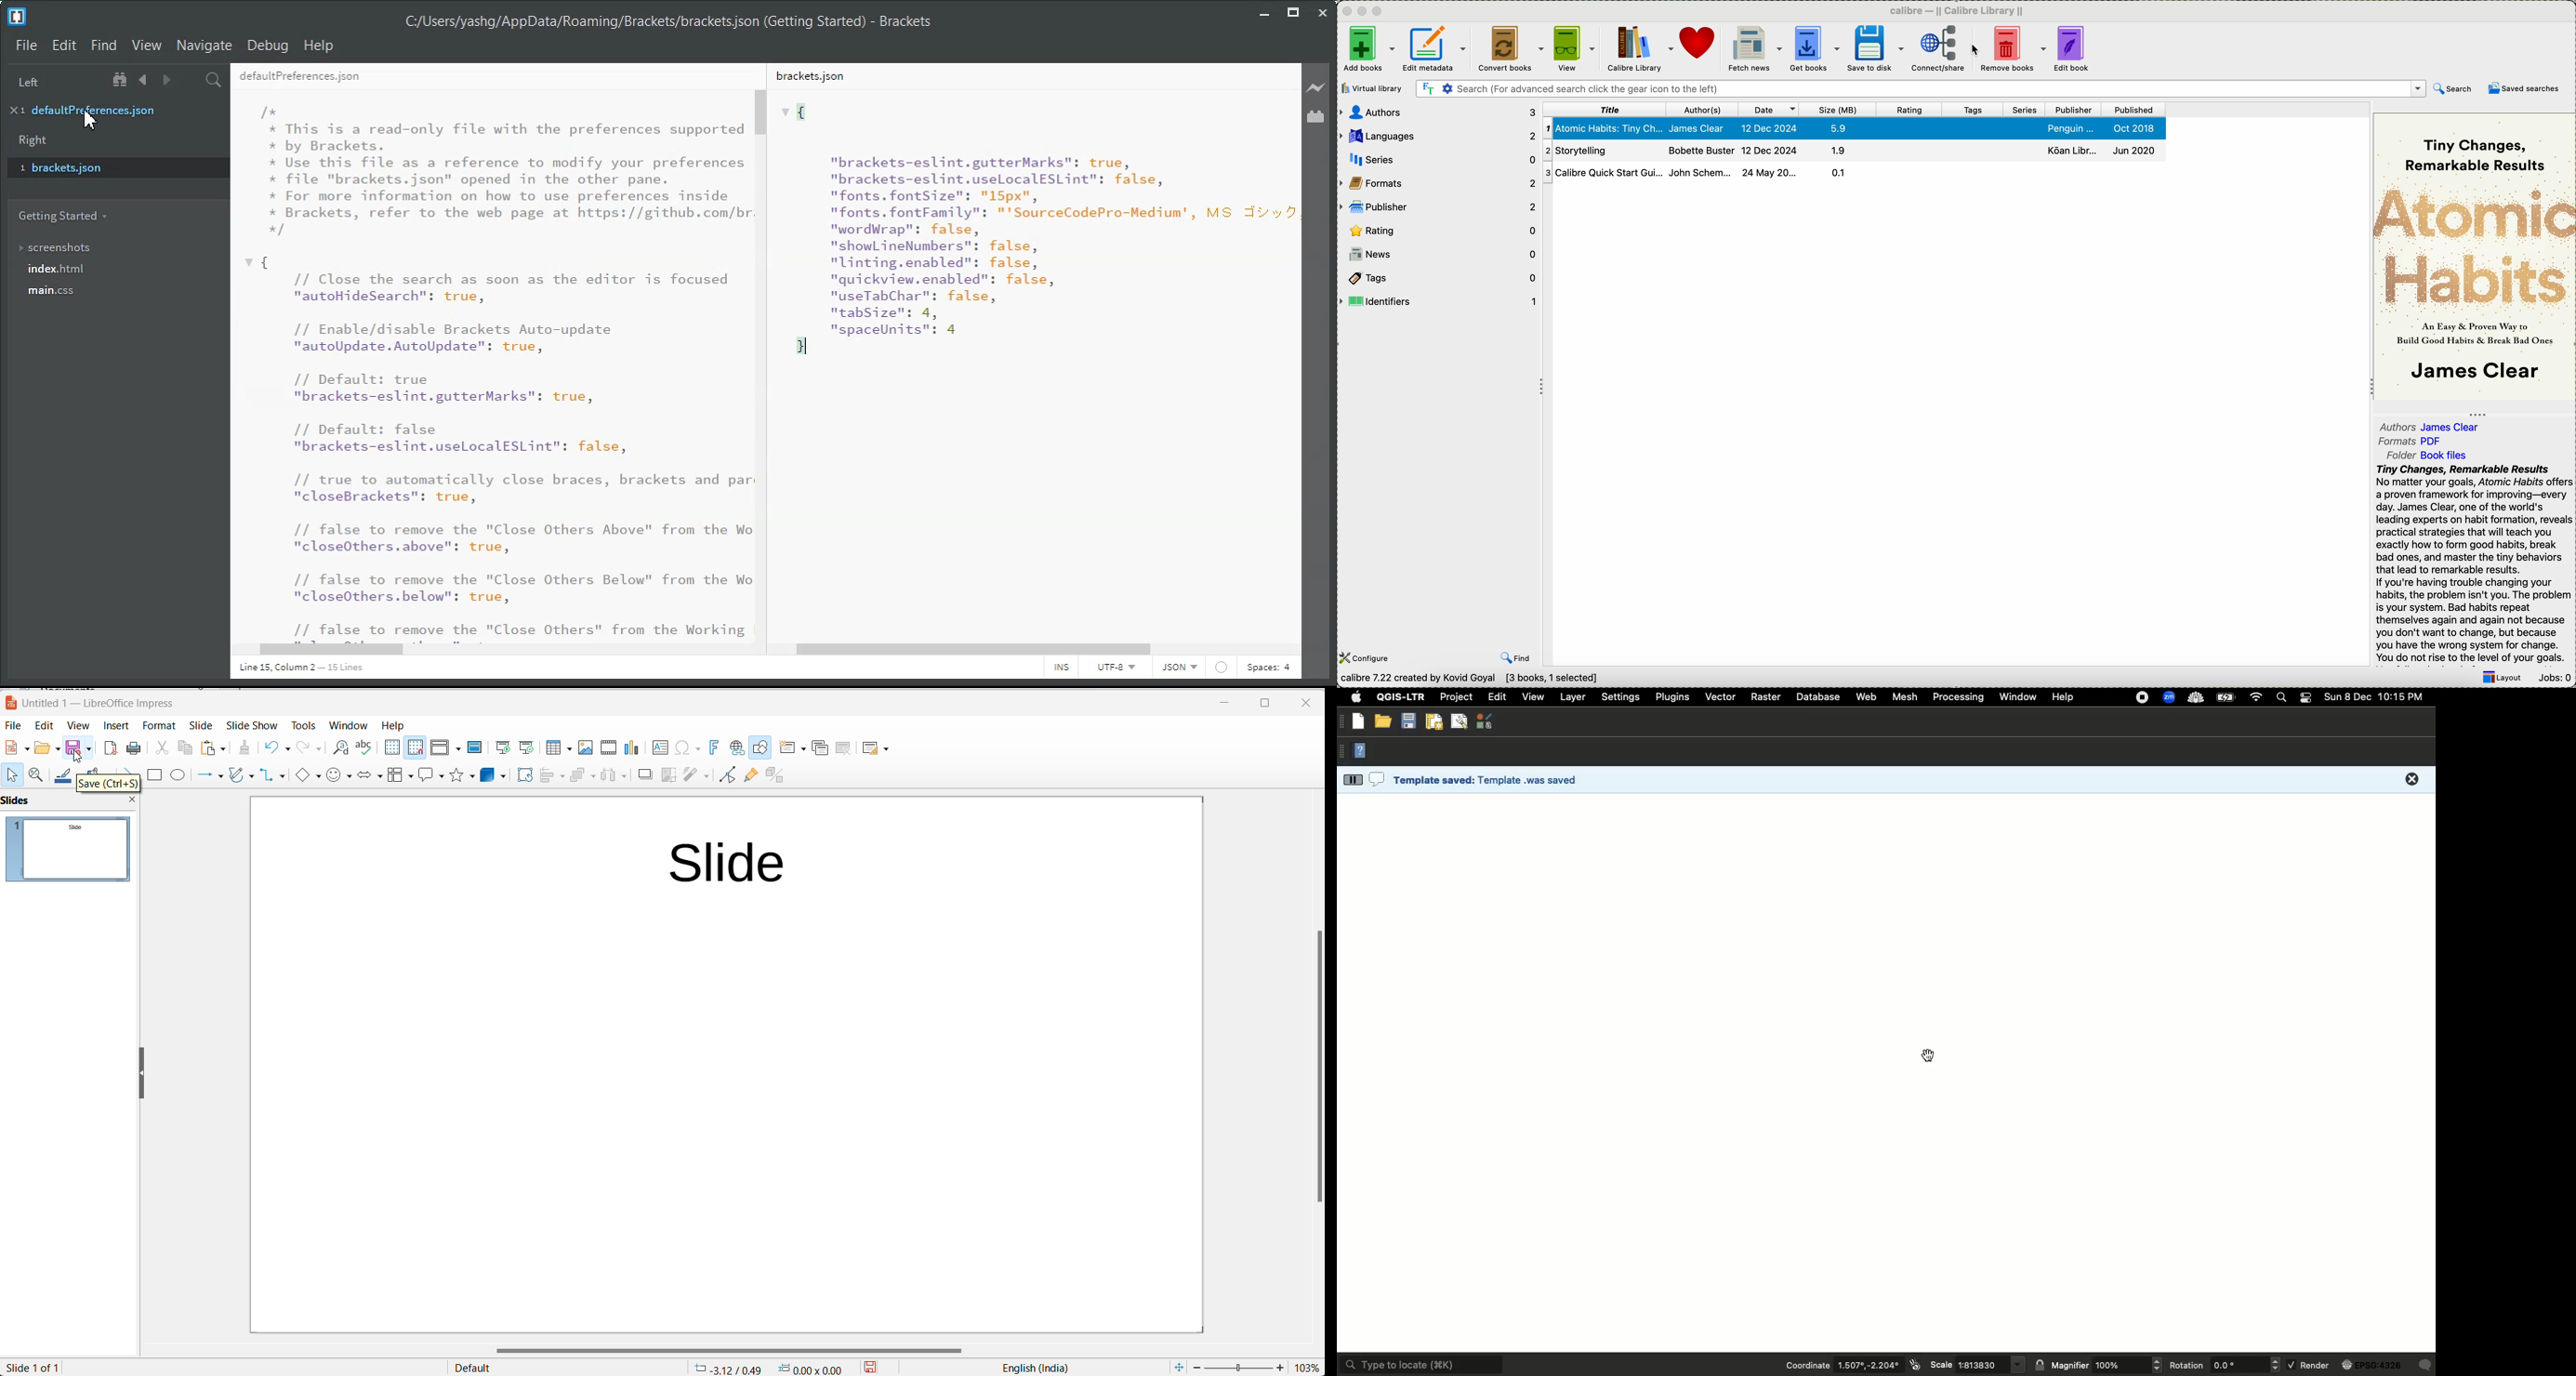 The height and width of the screenshot is (1400, 2576). I want to click on disable buttons program, so click(1364, 11).